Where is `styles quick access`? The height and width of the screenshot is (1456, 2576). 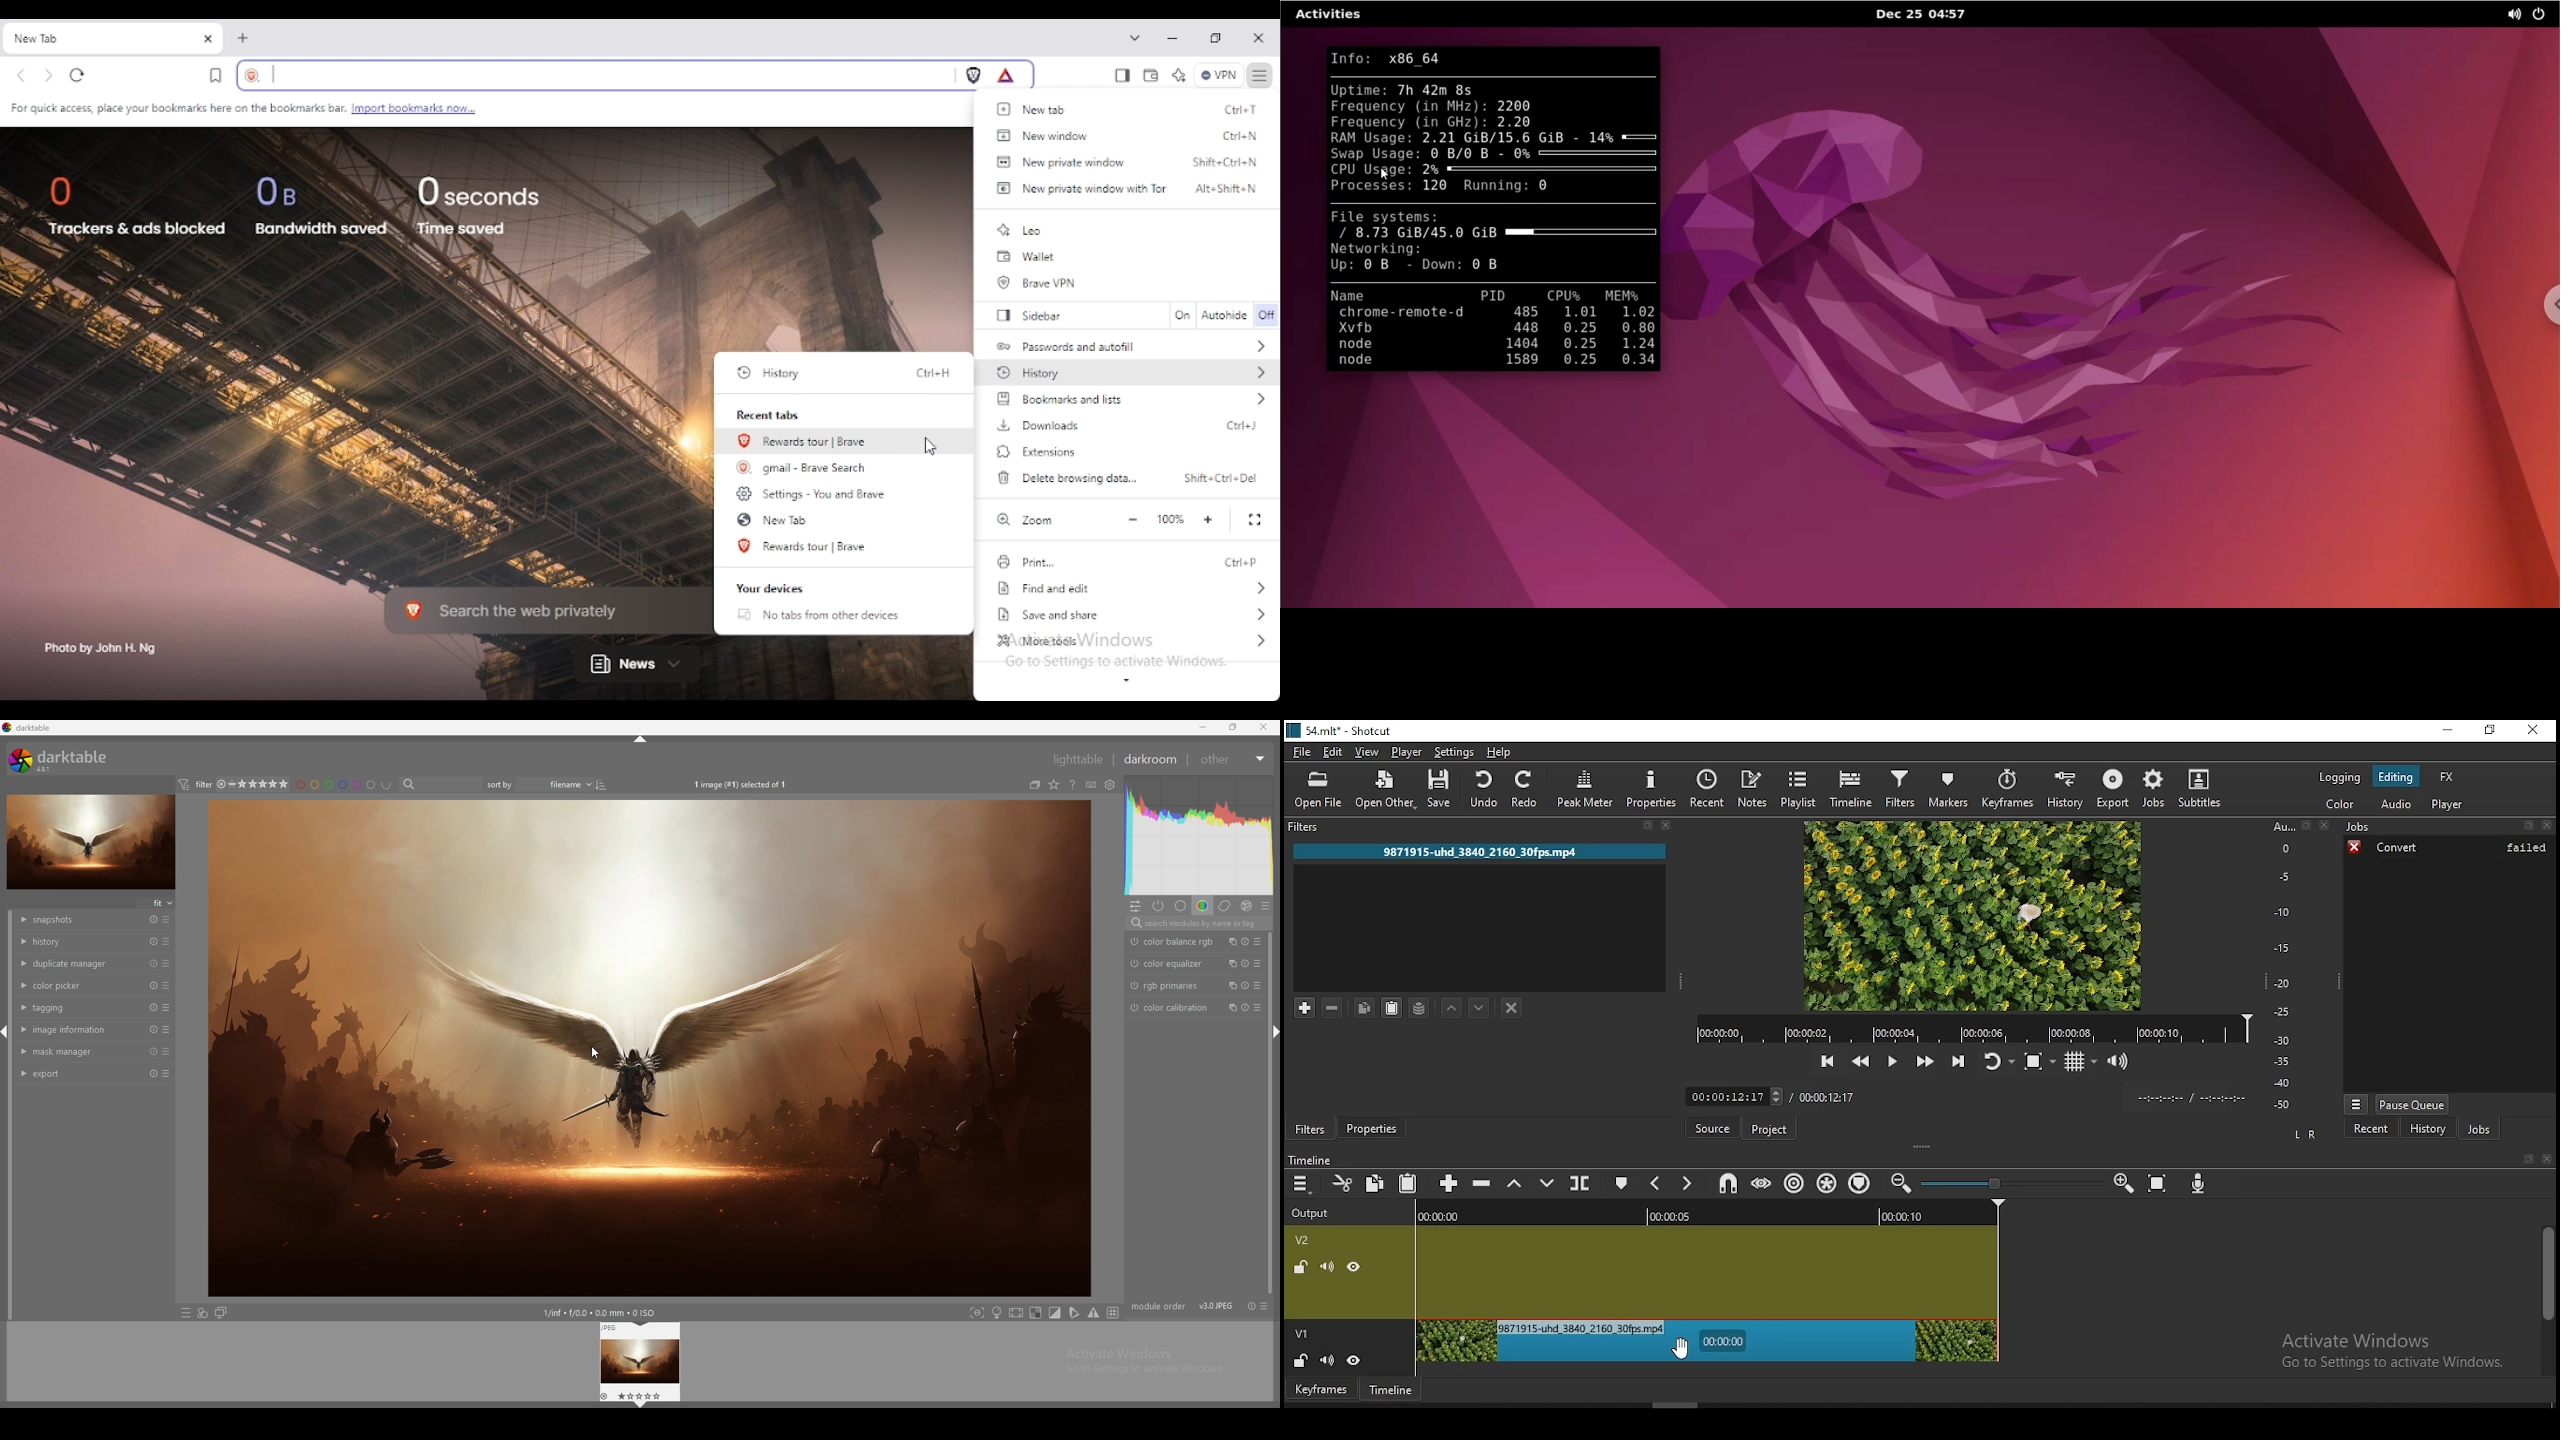 styles quick access is located at coordinates (202, 1314).